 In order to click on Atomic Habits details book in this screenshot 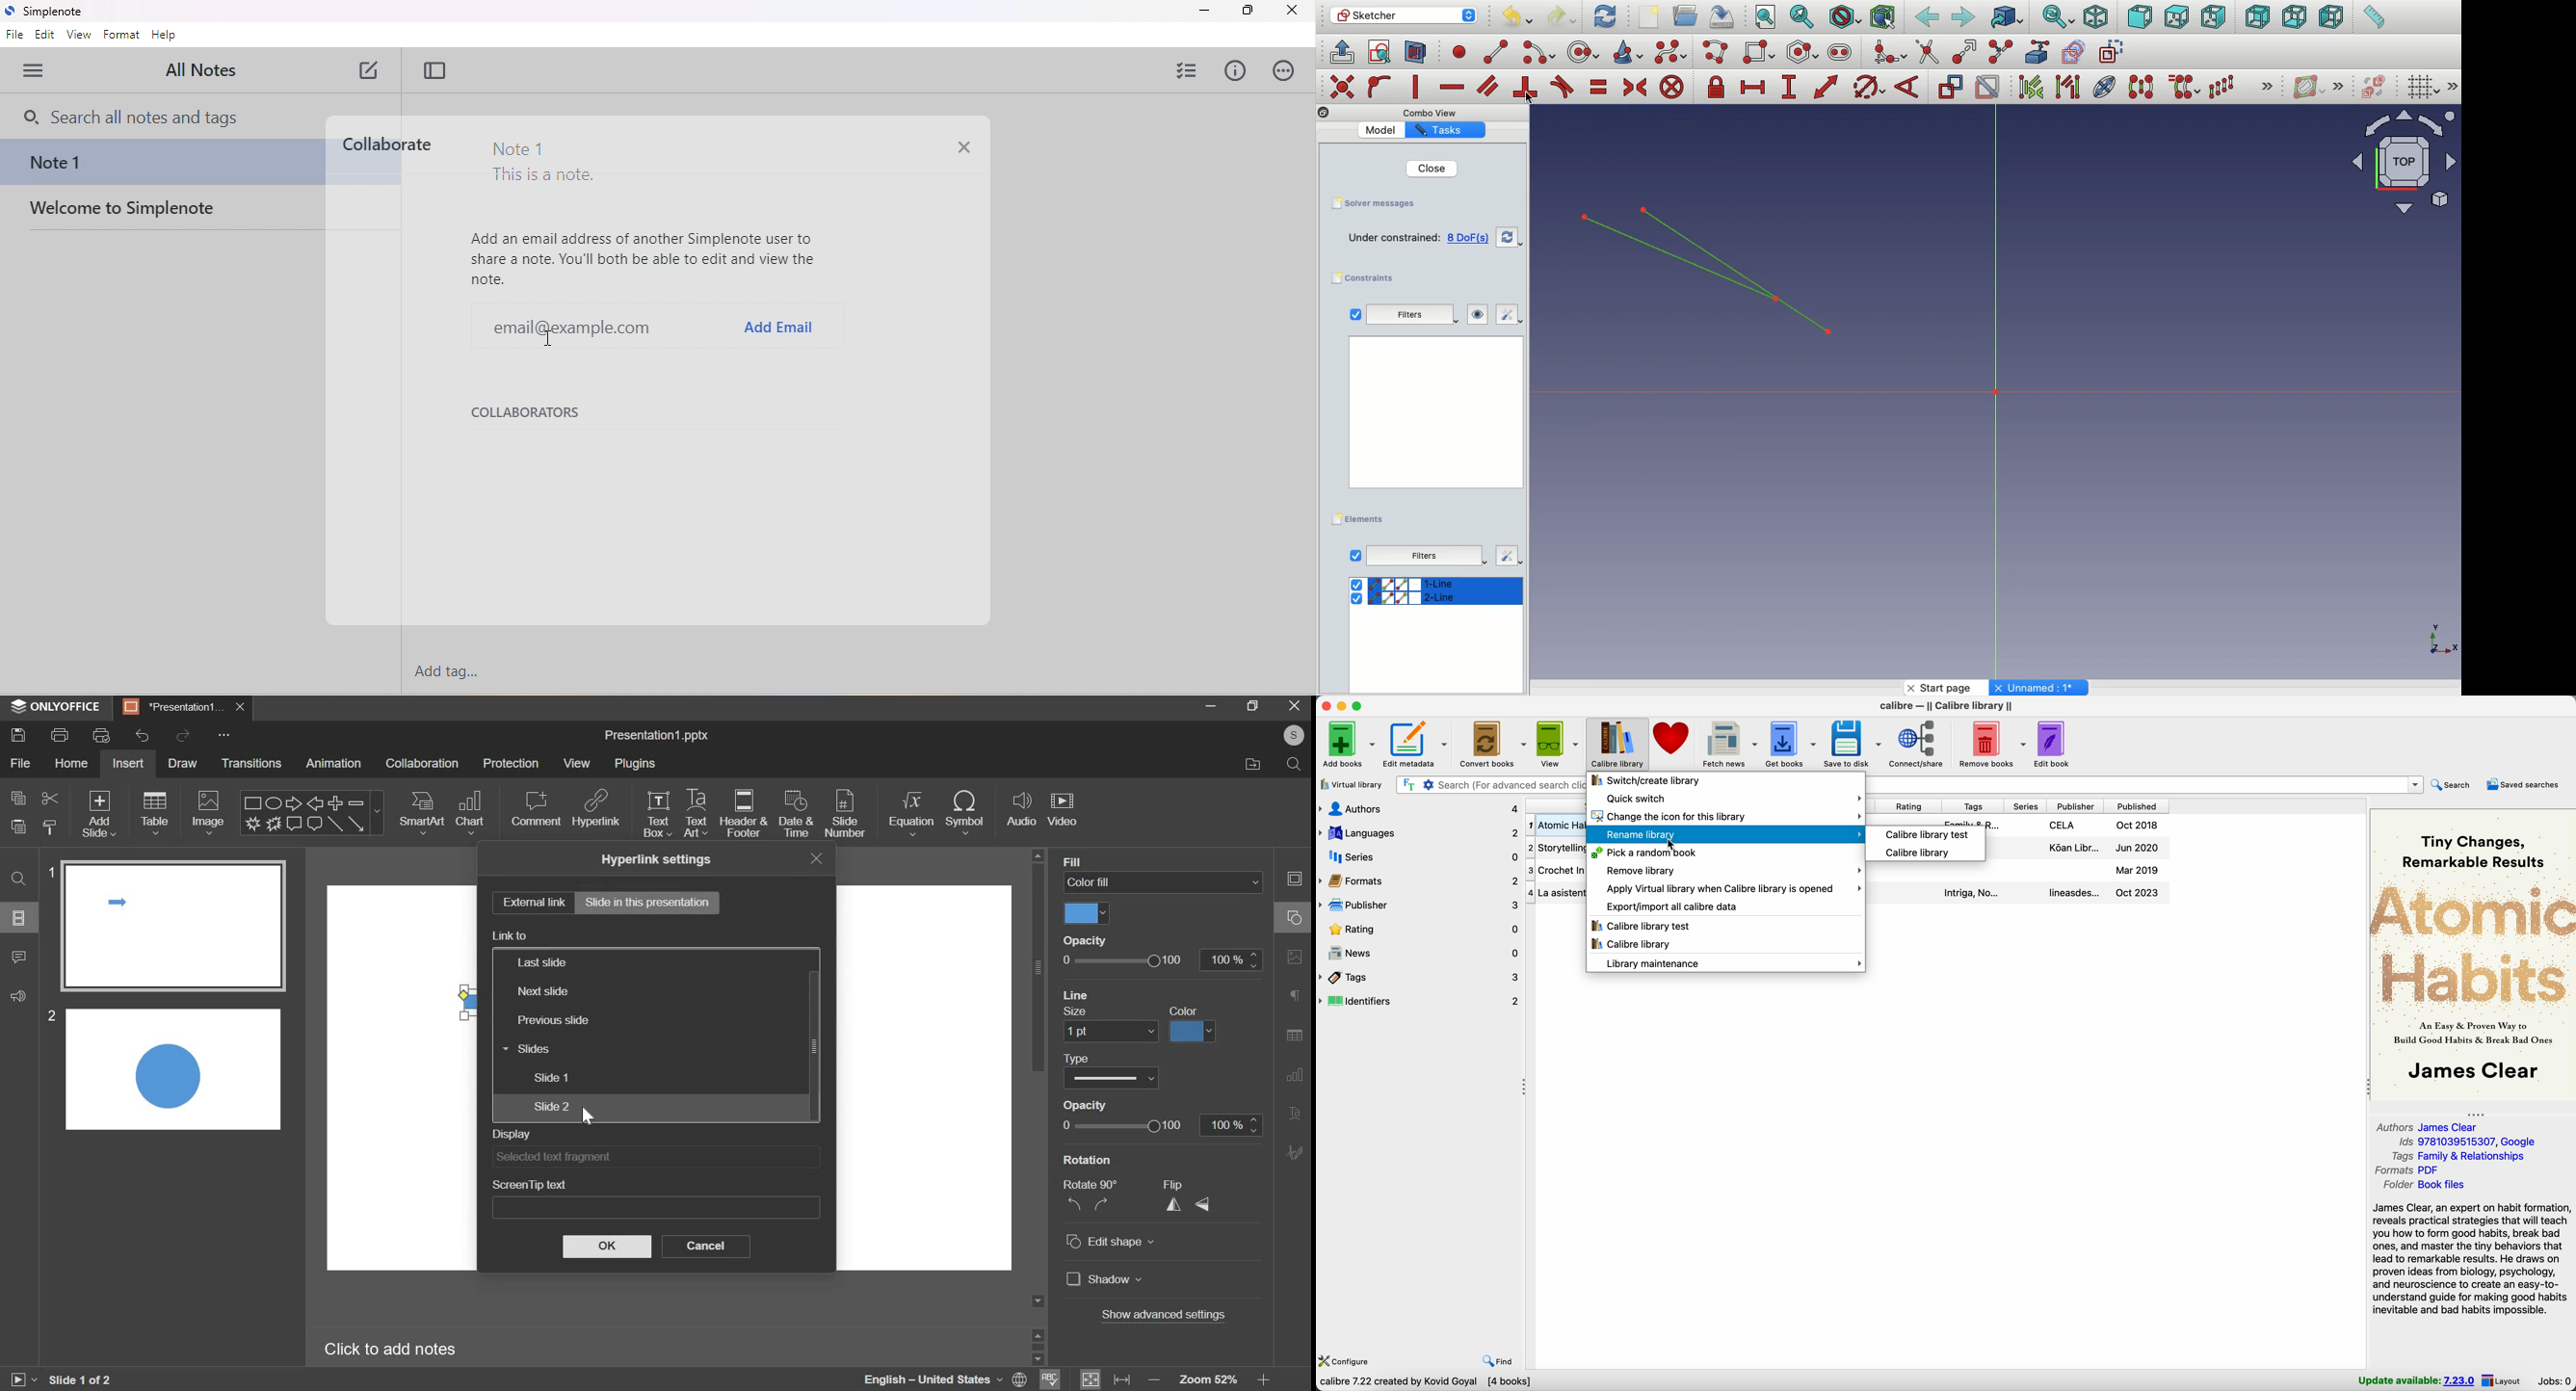, I will do `click(2019, 820)`.